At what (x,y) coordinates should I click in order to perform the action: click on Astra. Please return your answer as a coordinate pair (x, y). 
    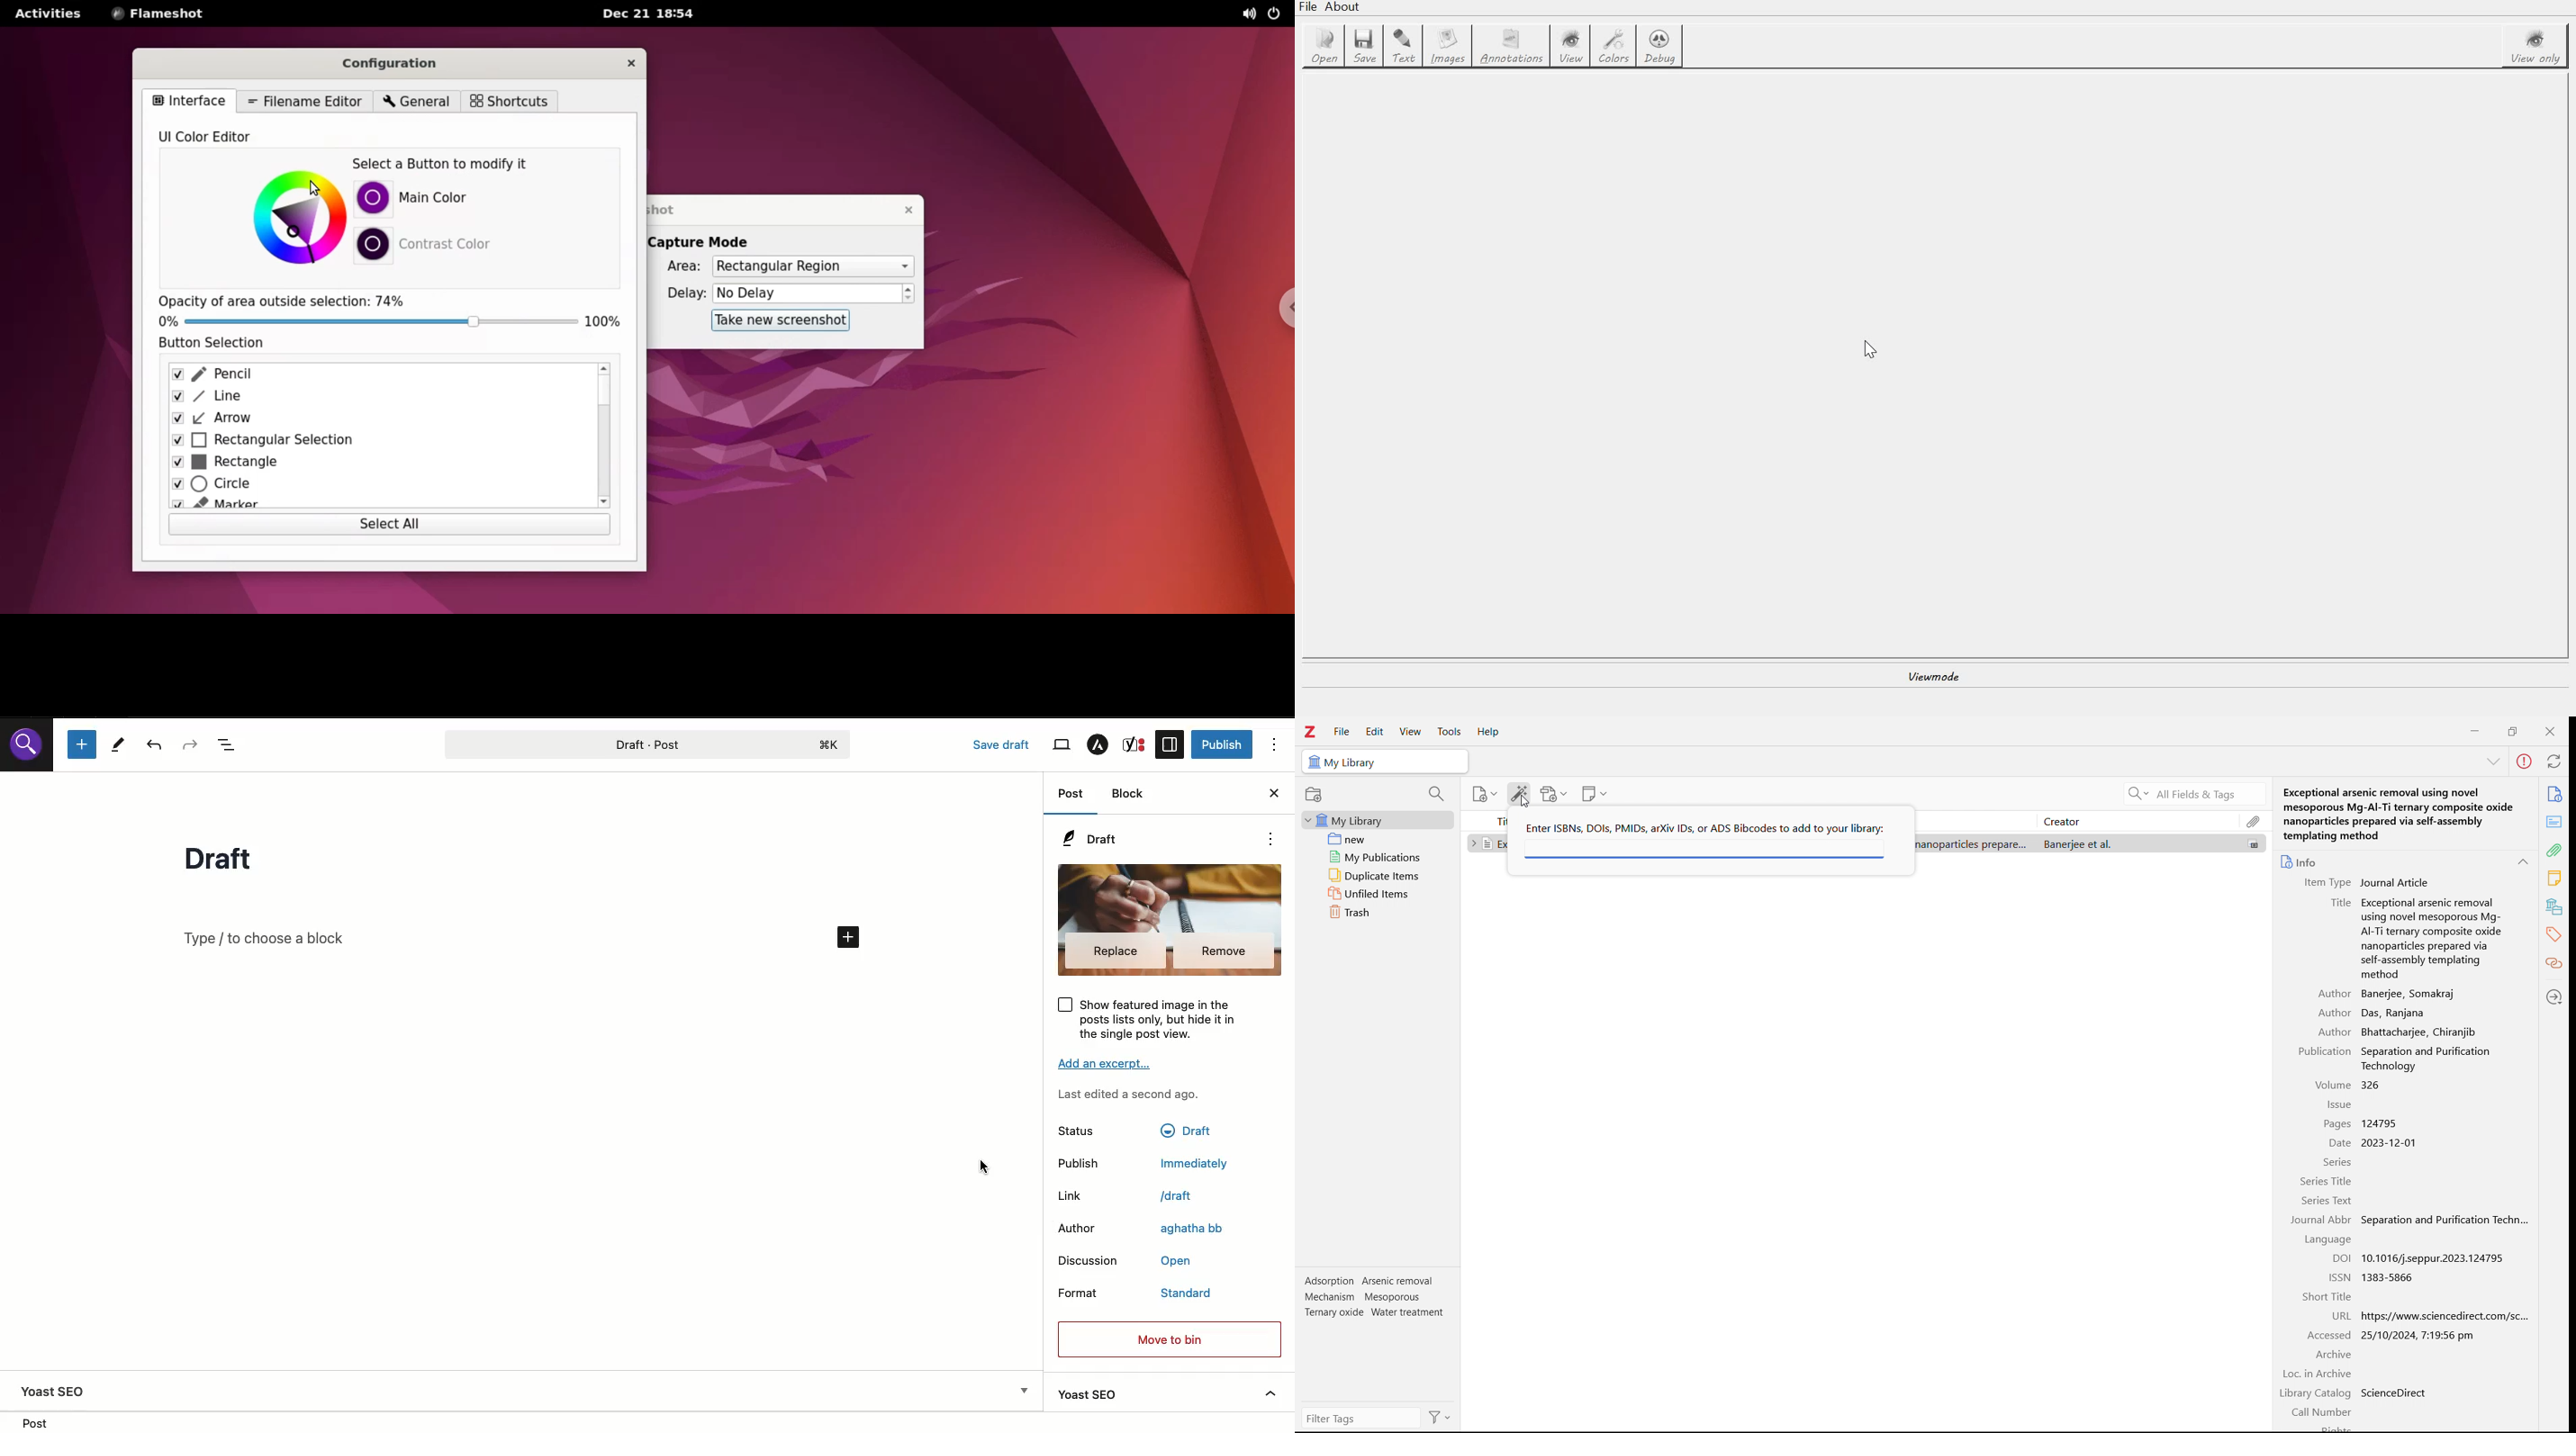
    Looking at the image, I should click on (1098, 747).